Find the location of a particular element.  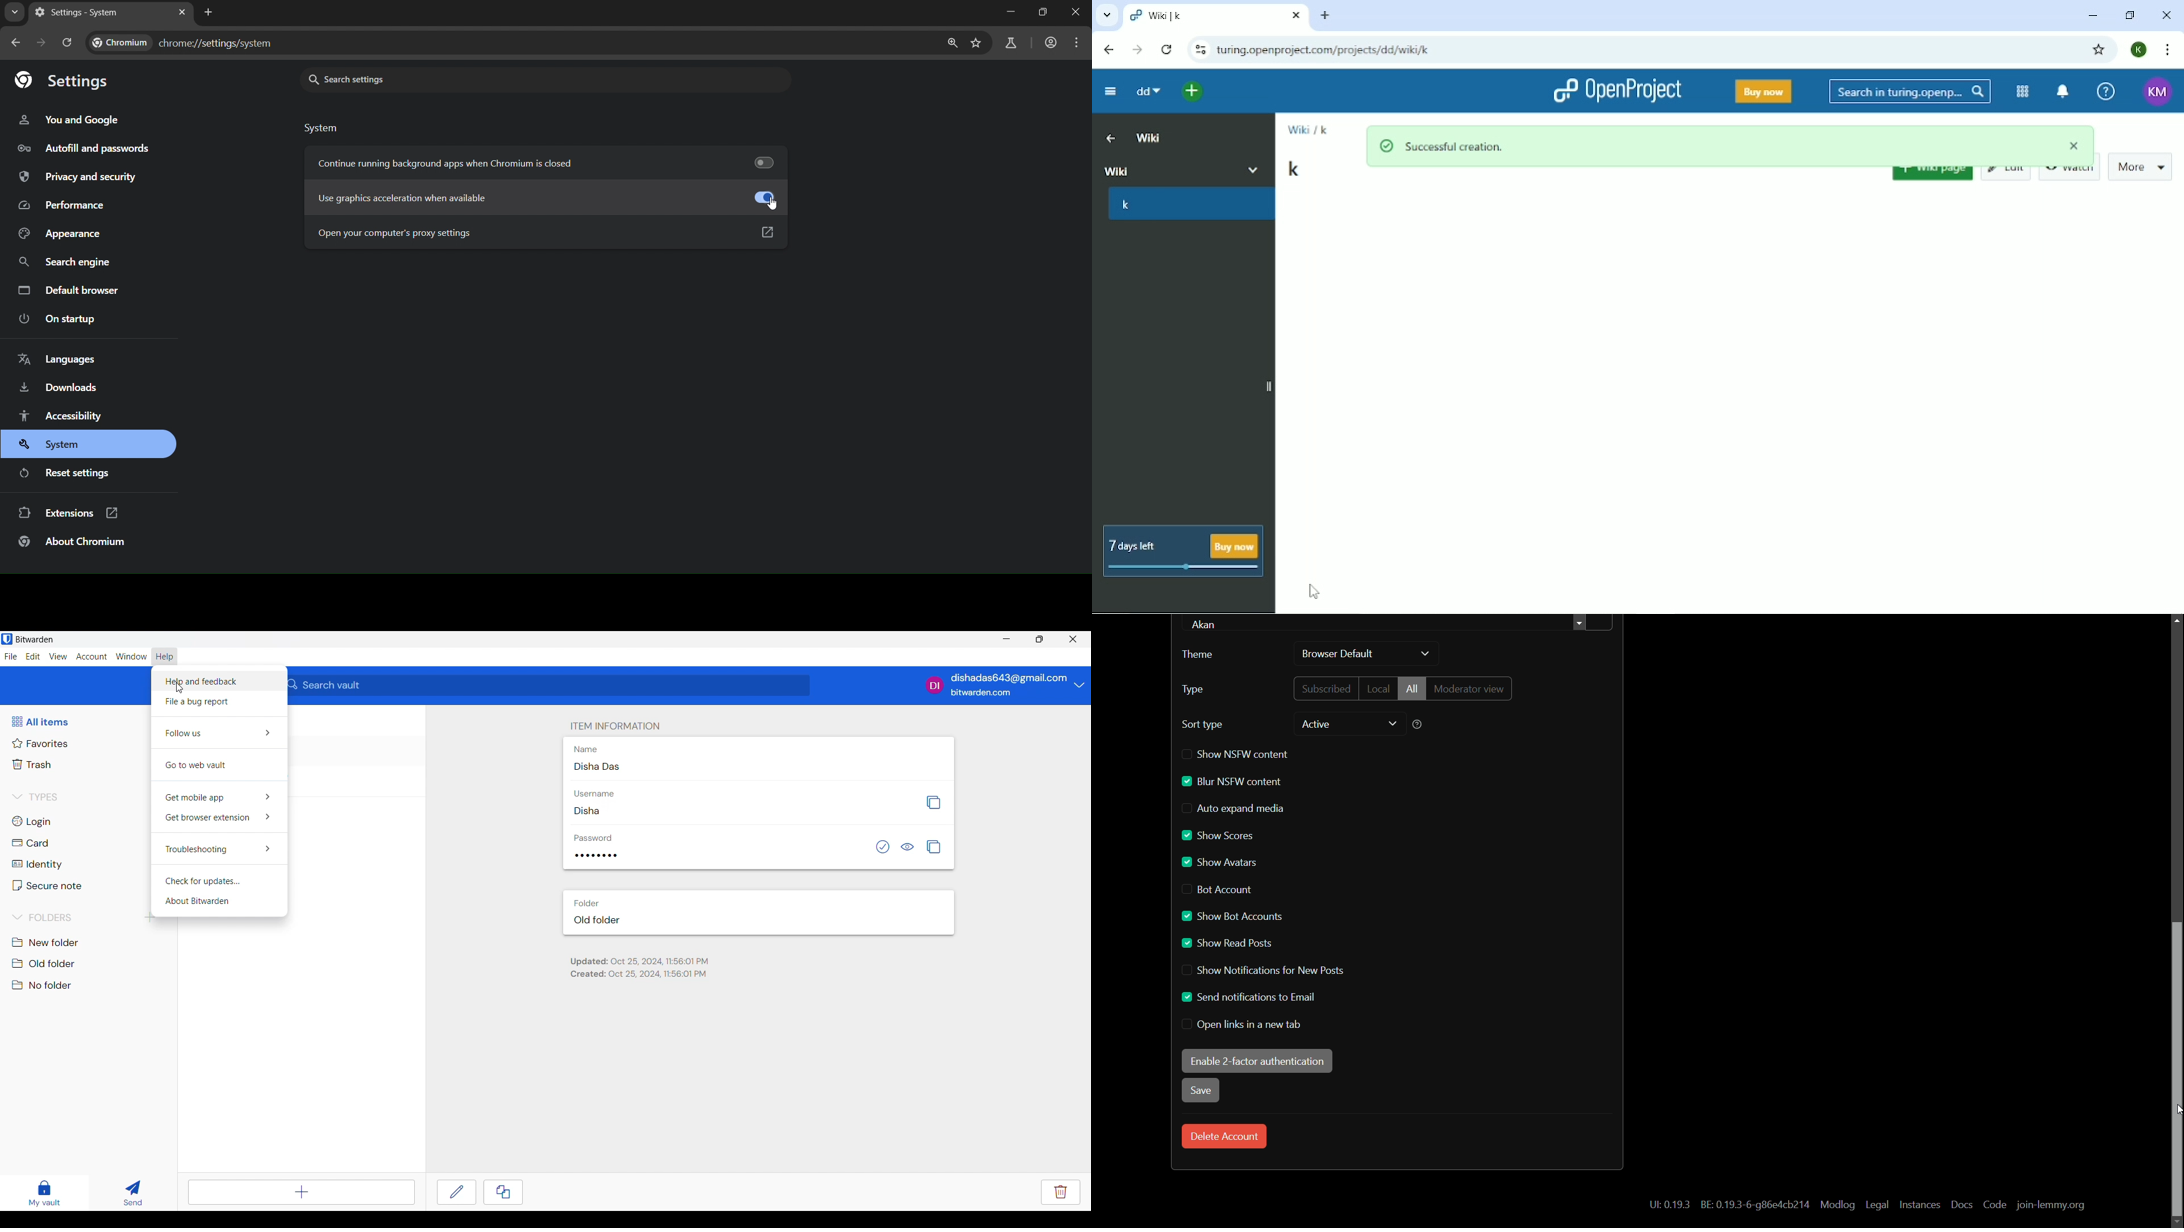

new tab is located at coordinates (184, 13).